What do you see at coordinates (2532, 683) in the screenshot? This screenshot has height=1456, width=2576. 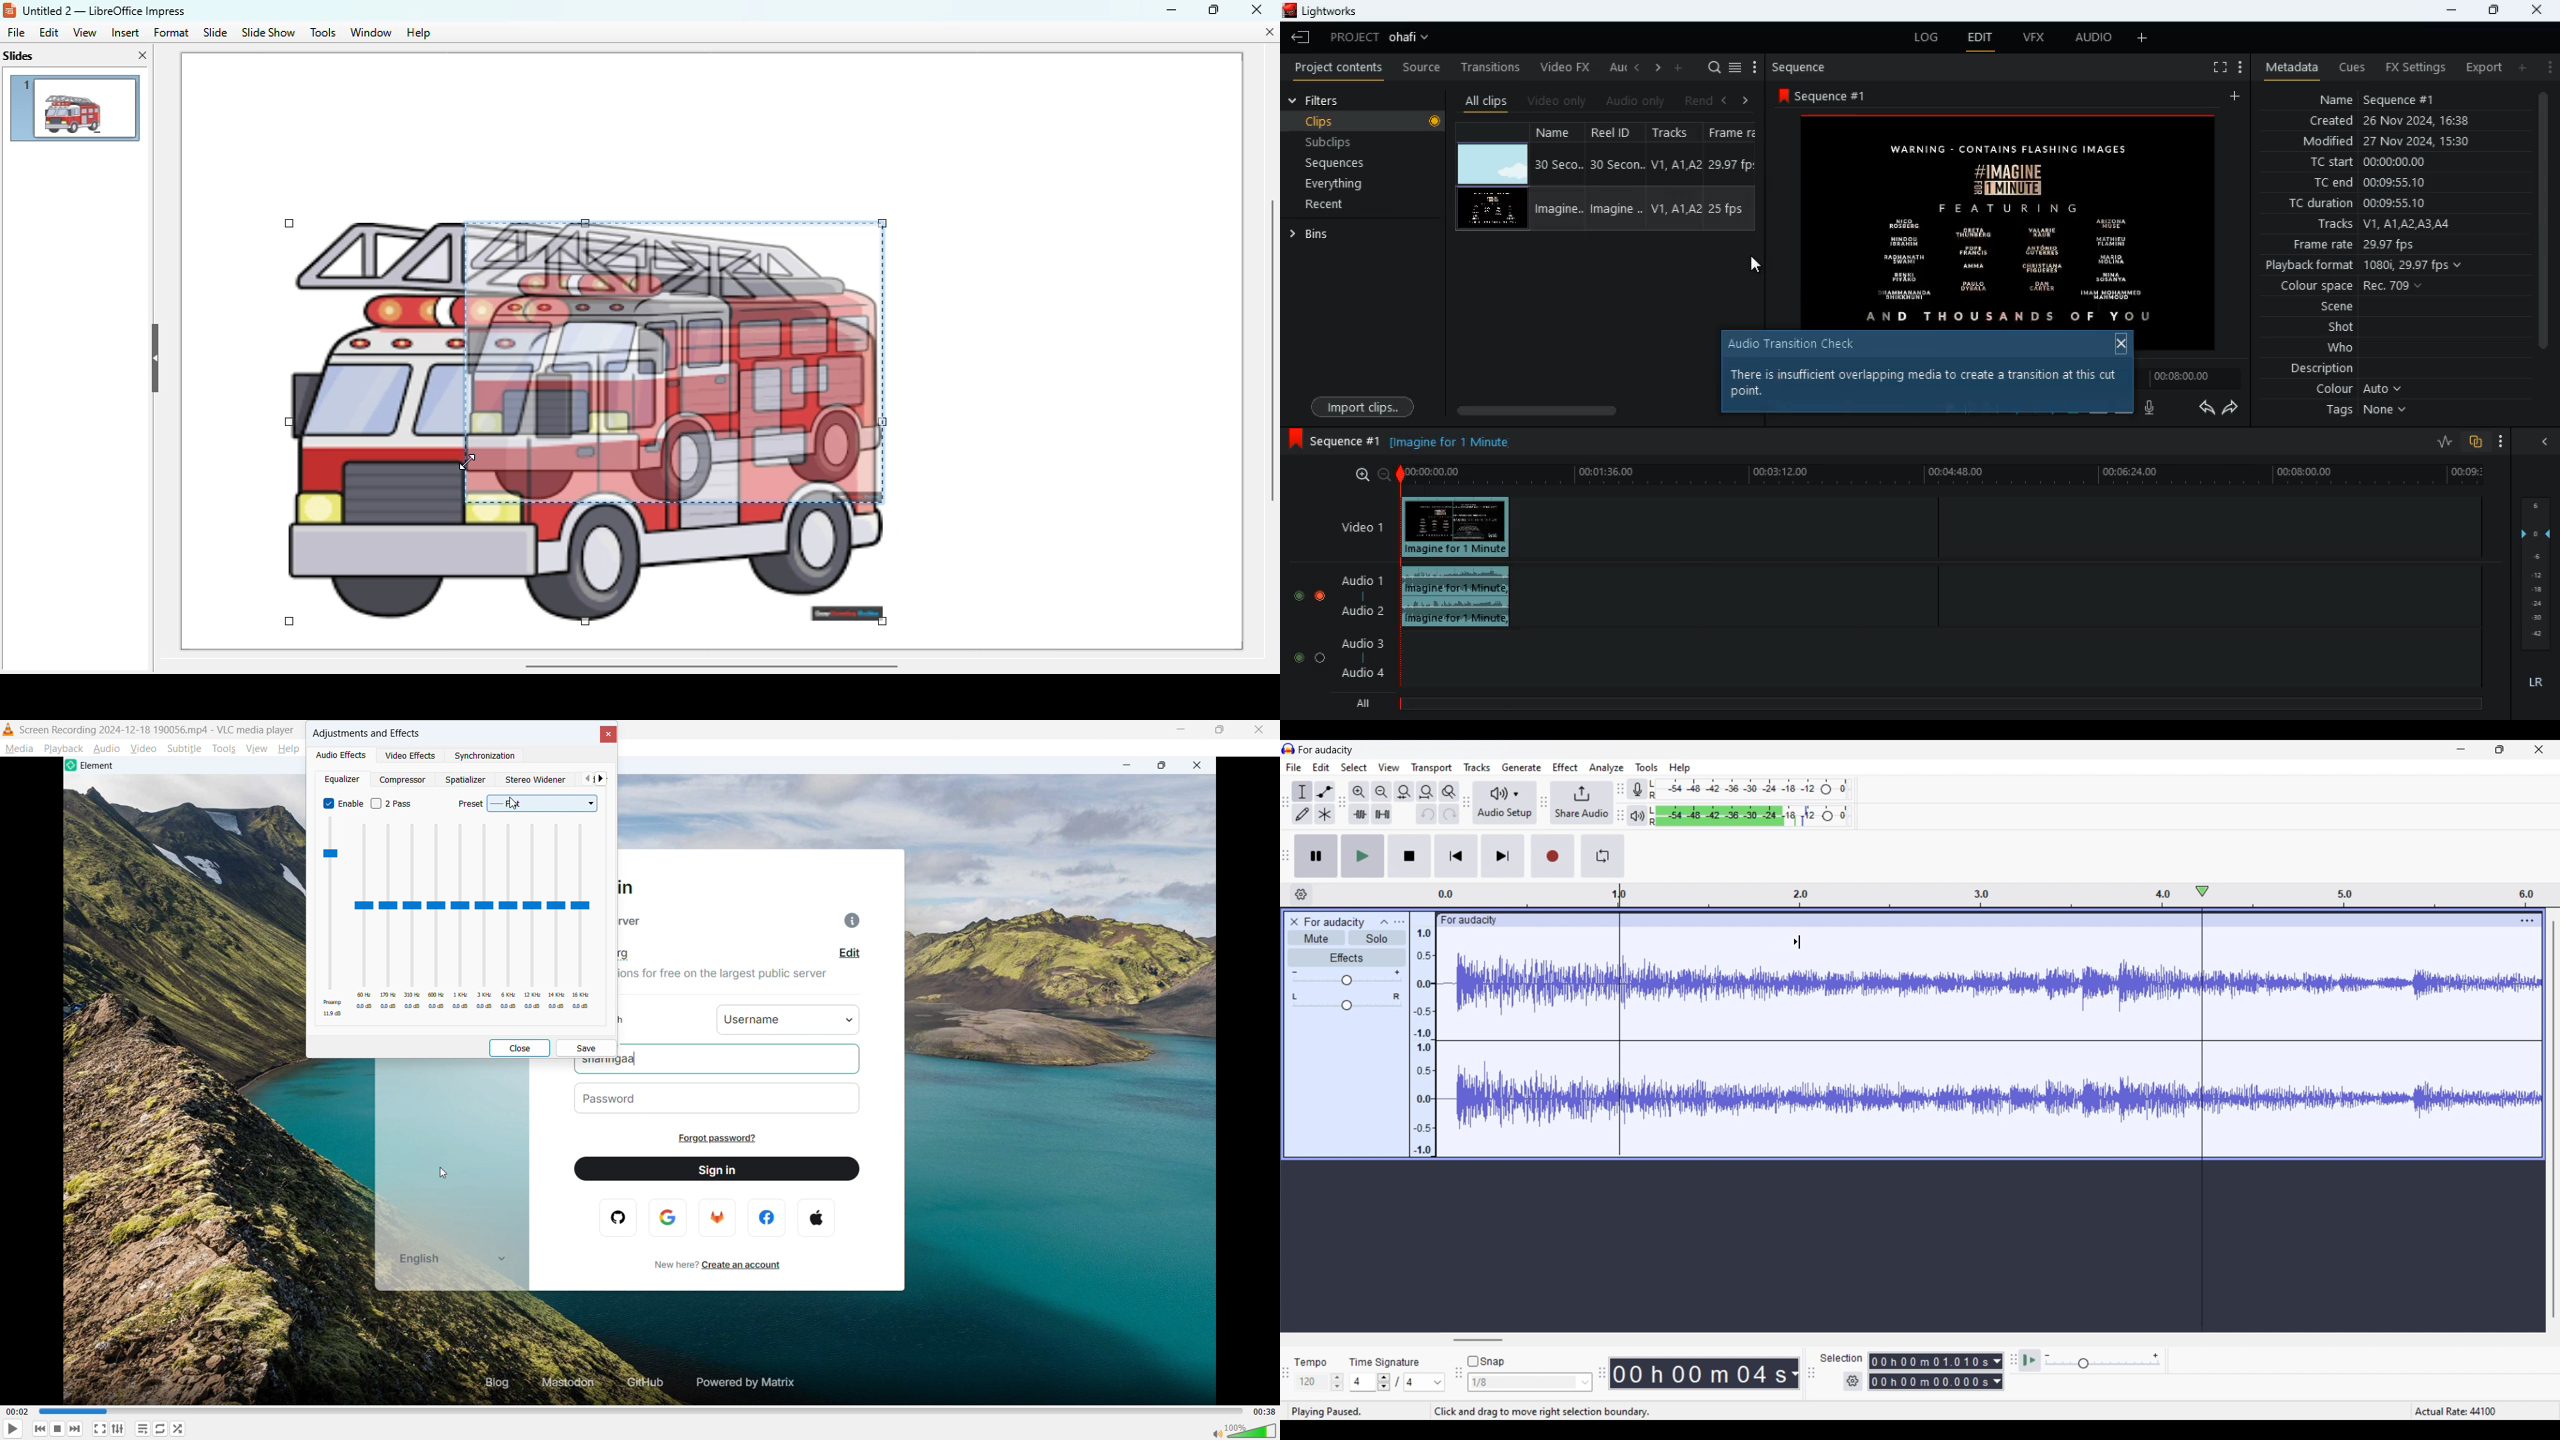 I see `LR` at bounding box center [2532, 683].